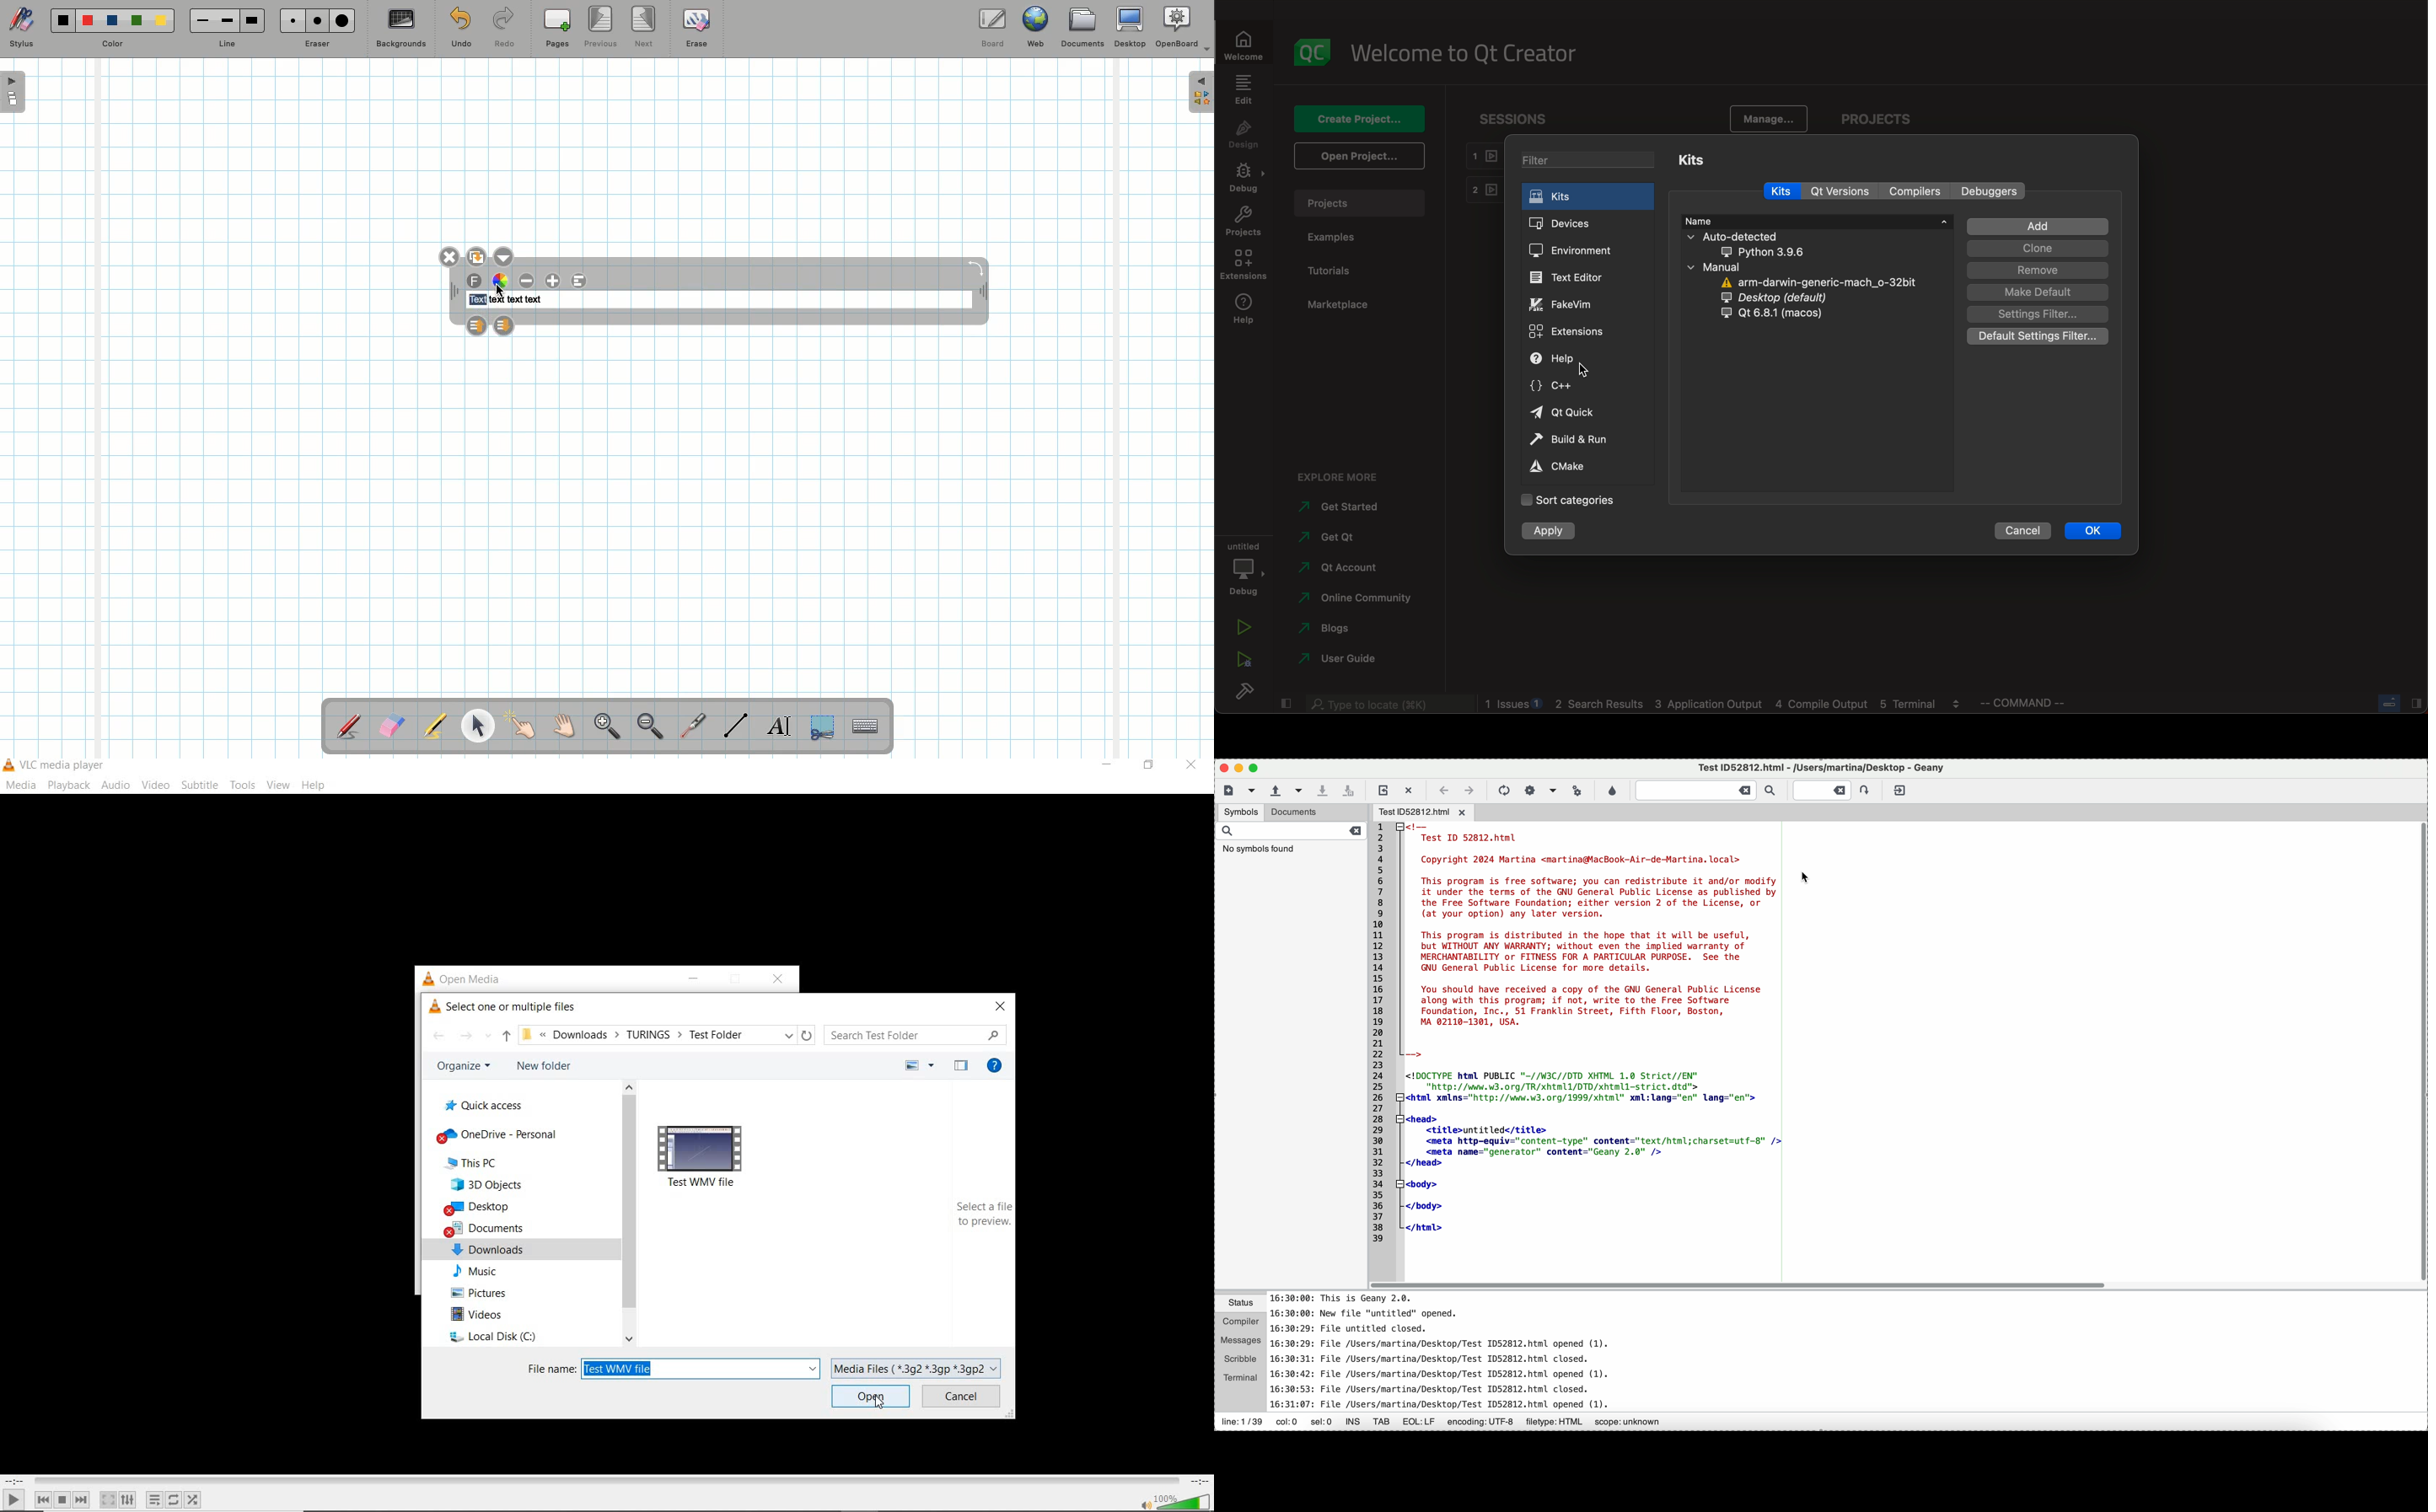 The image size is (2436, 1512). What do you see at coordinates (501, 1338) in the screenshot?
I see `local disk c` at bounding box center [501, 1338].